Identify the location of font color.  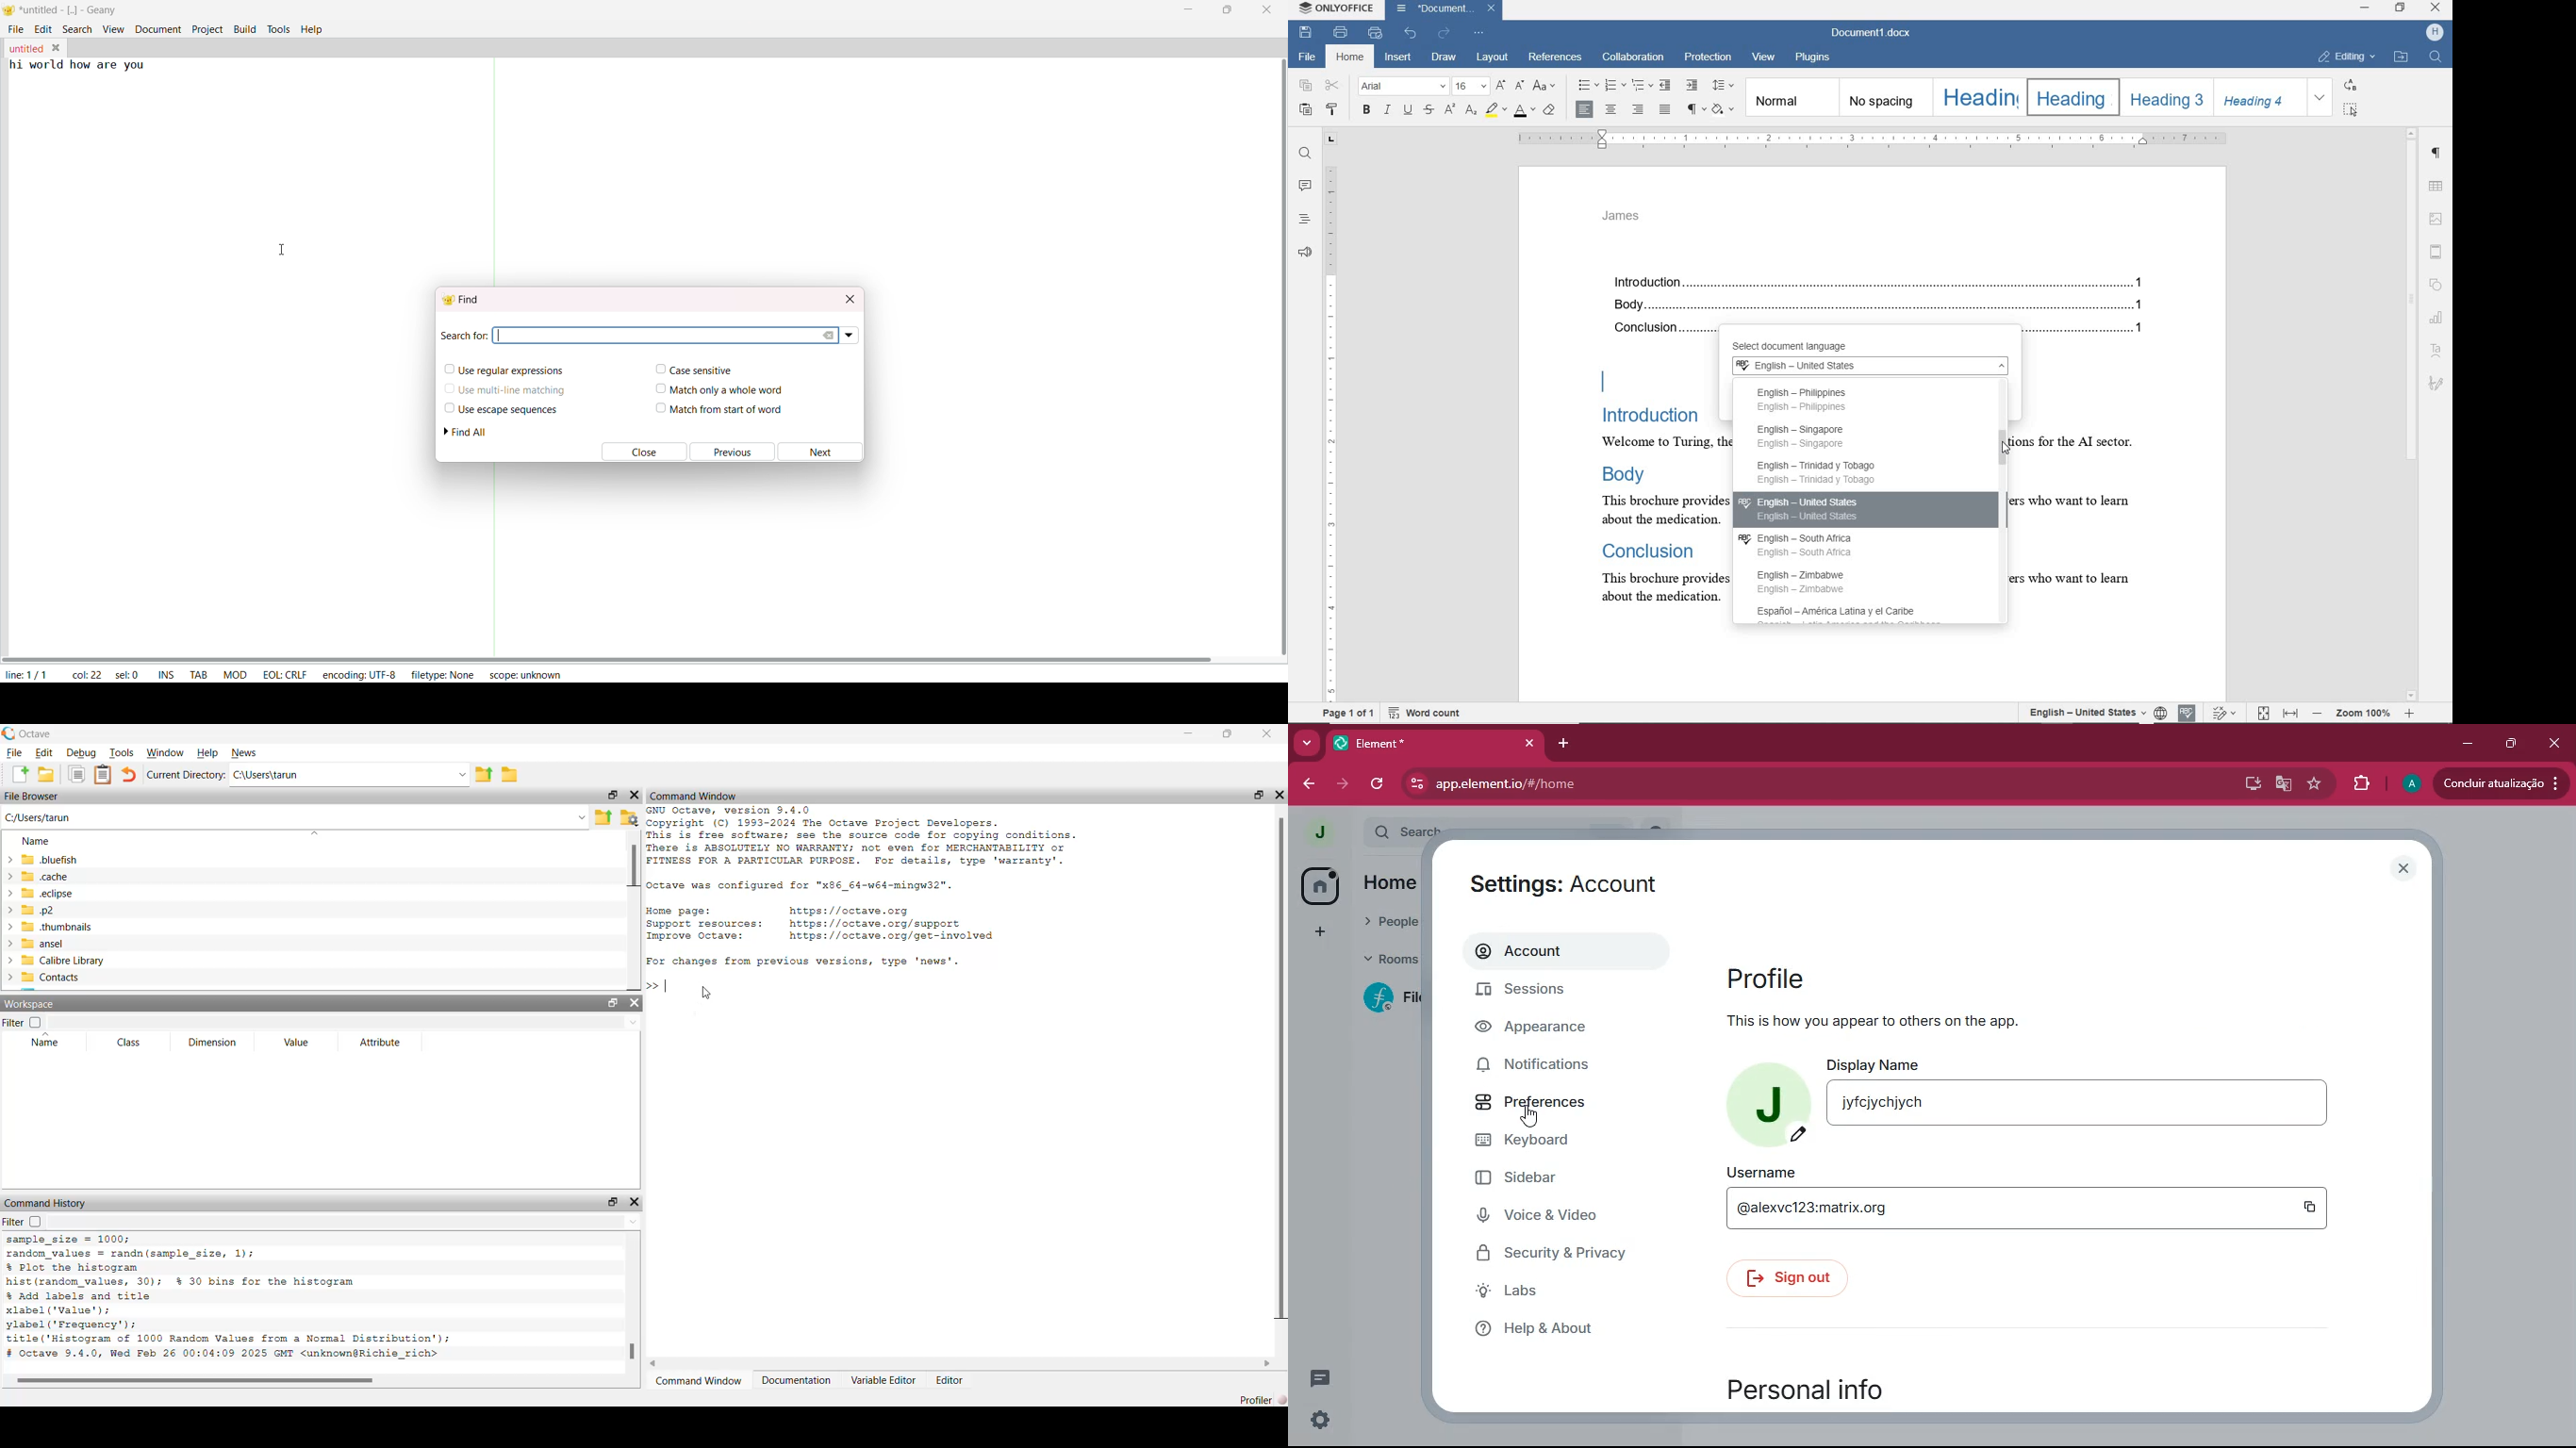
(1526, 109).